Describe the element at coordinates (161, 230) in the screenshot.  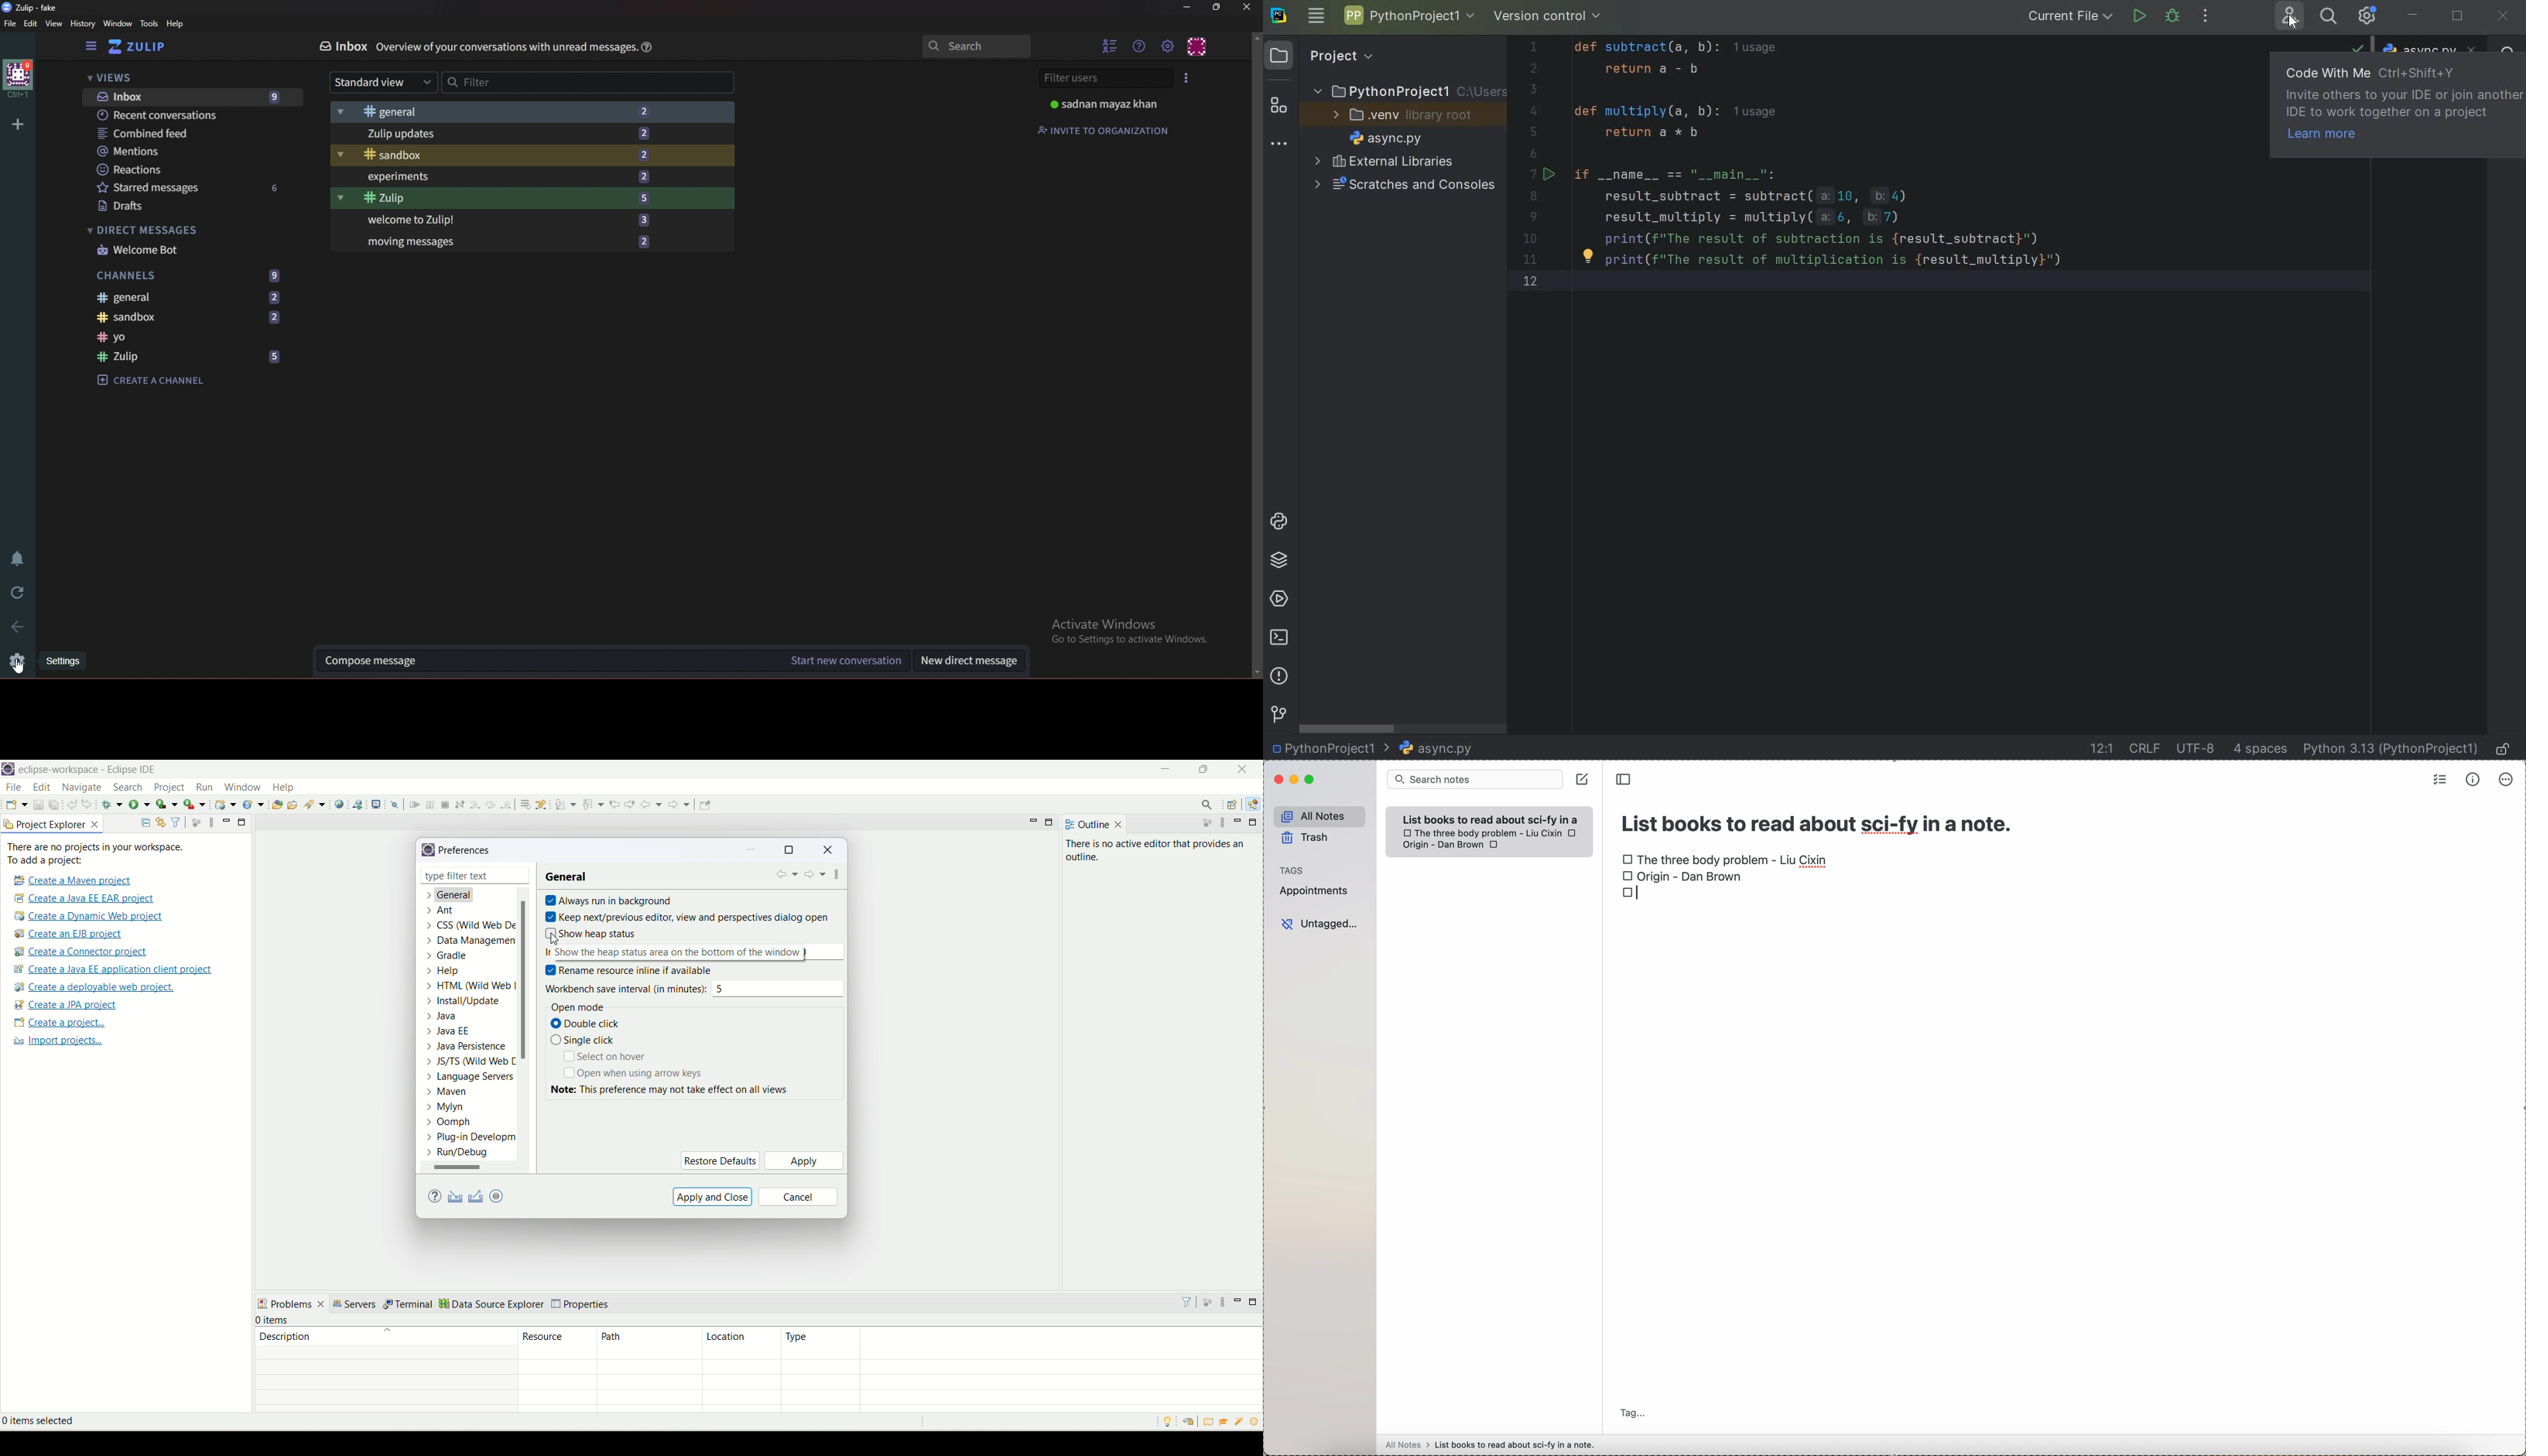
I see `Direct messages` at that location.